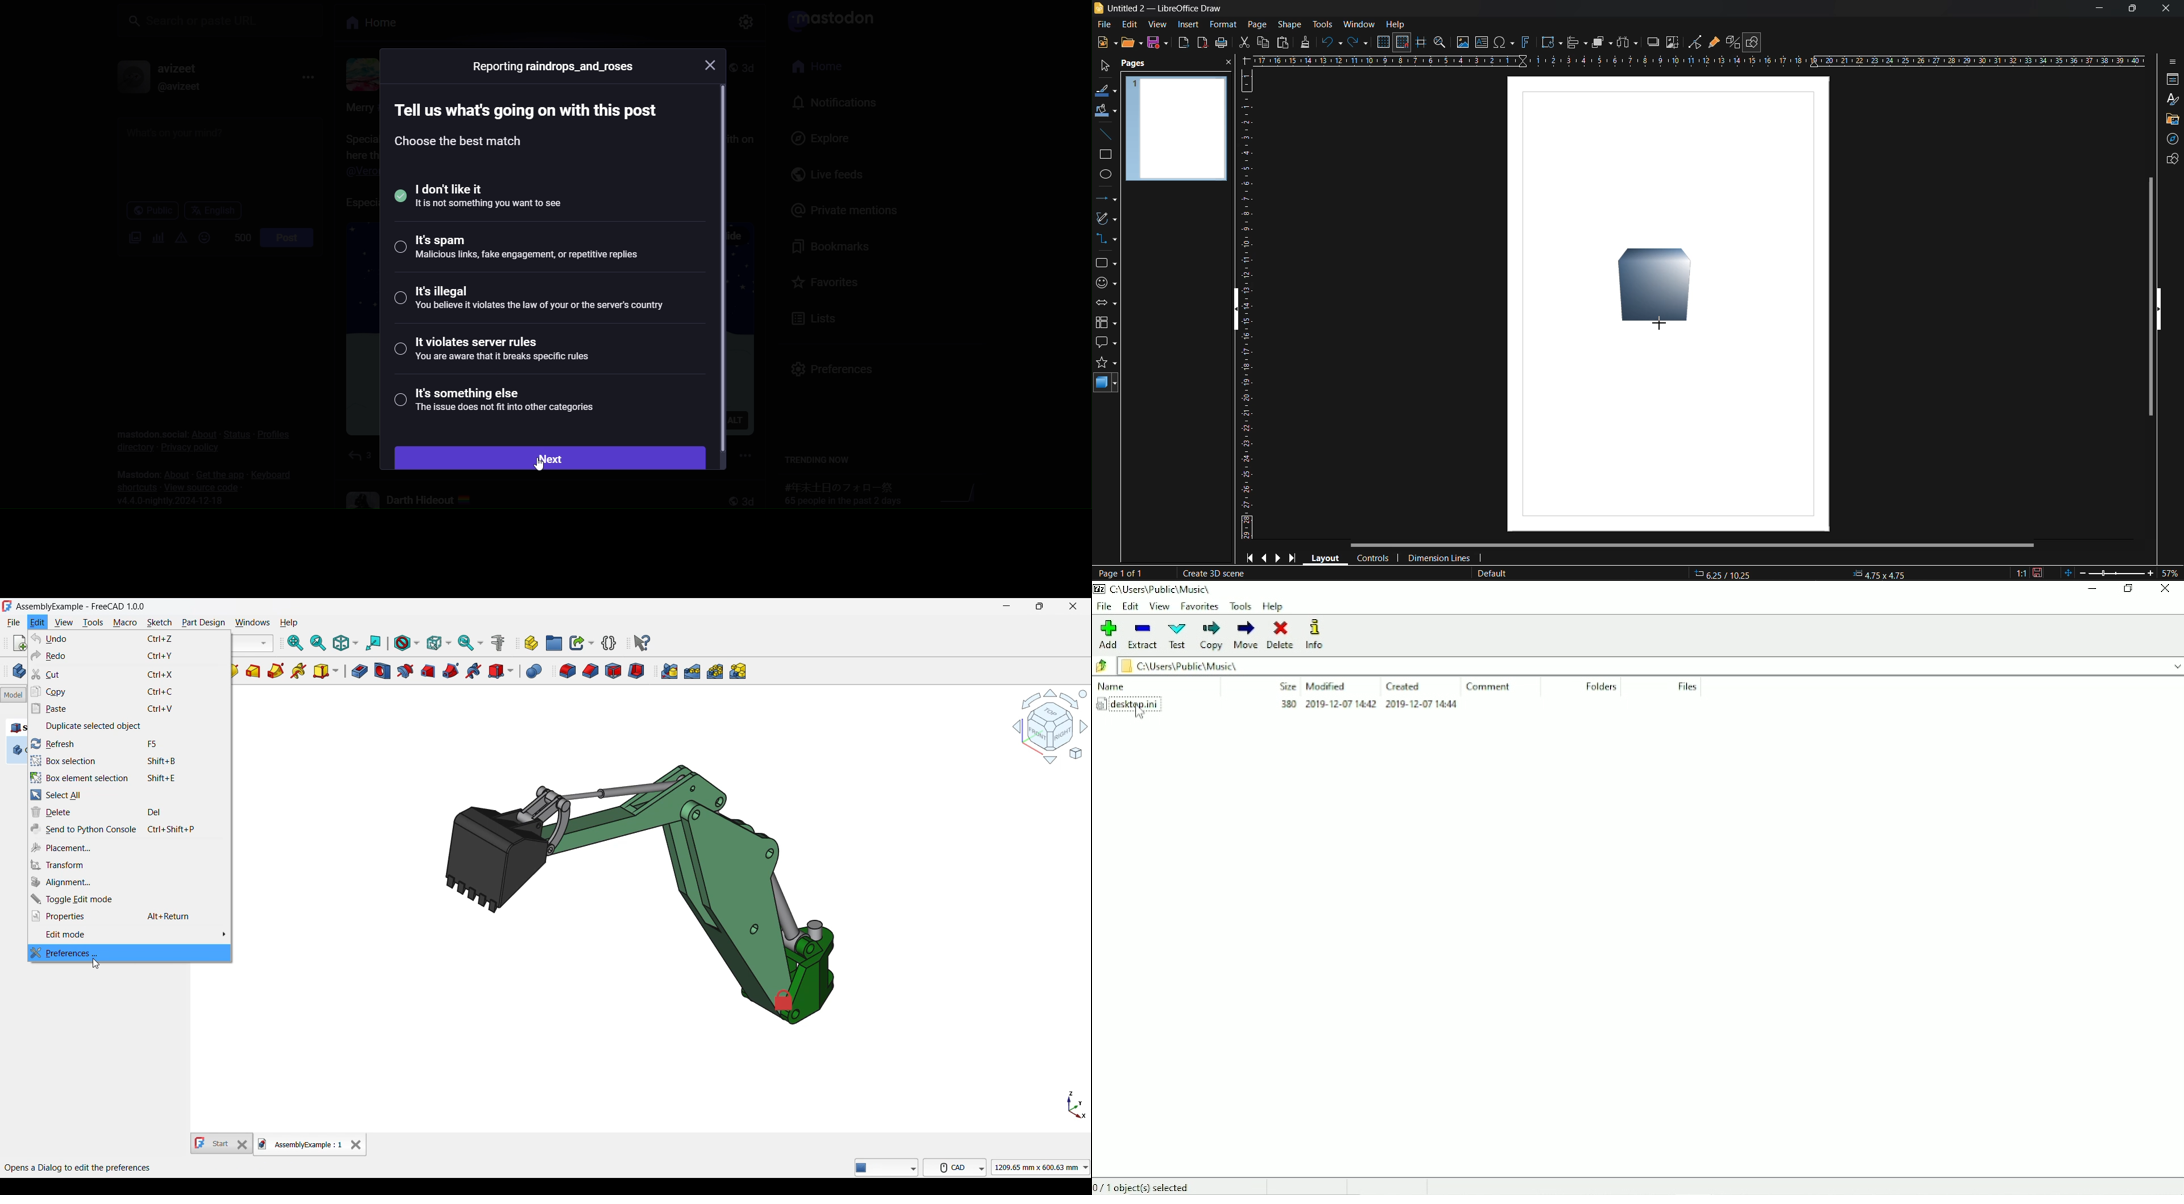 The height and width of the screenshot is (1204, 2184). What do you see at coordinates (15, 623) in the screenshot?
I see `File menu` at bounding box center [15, 623].